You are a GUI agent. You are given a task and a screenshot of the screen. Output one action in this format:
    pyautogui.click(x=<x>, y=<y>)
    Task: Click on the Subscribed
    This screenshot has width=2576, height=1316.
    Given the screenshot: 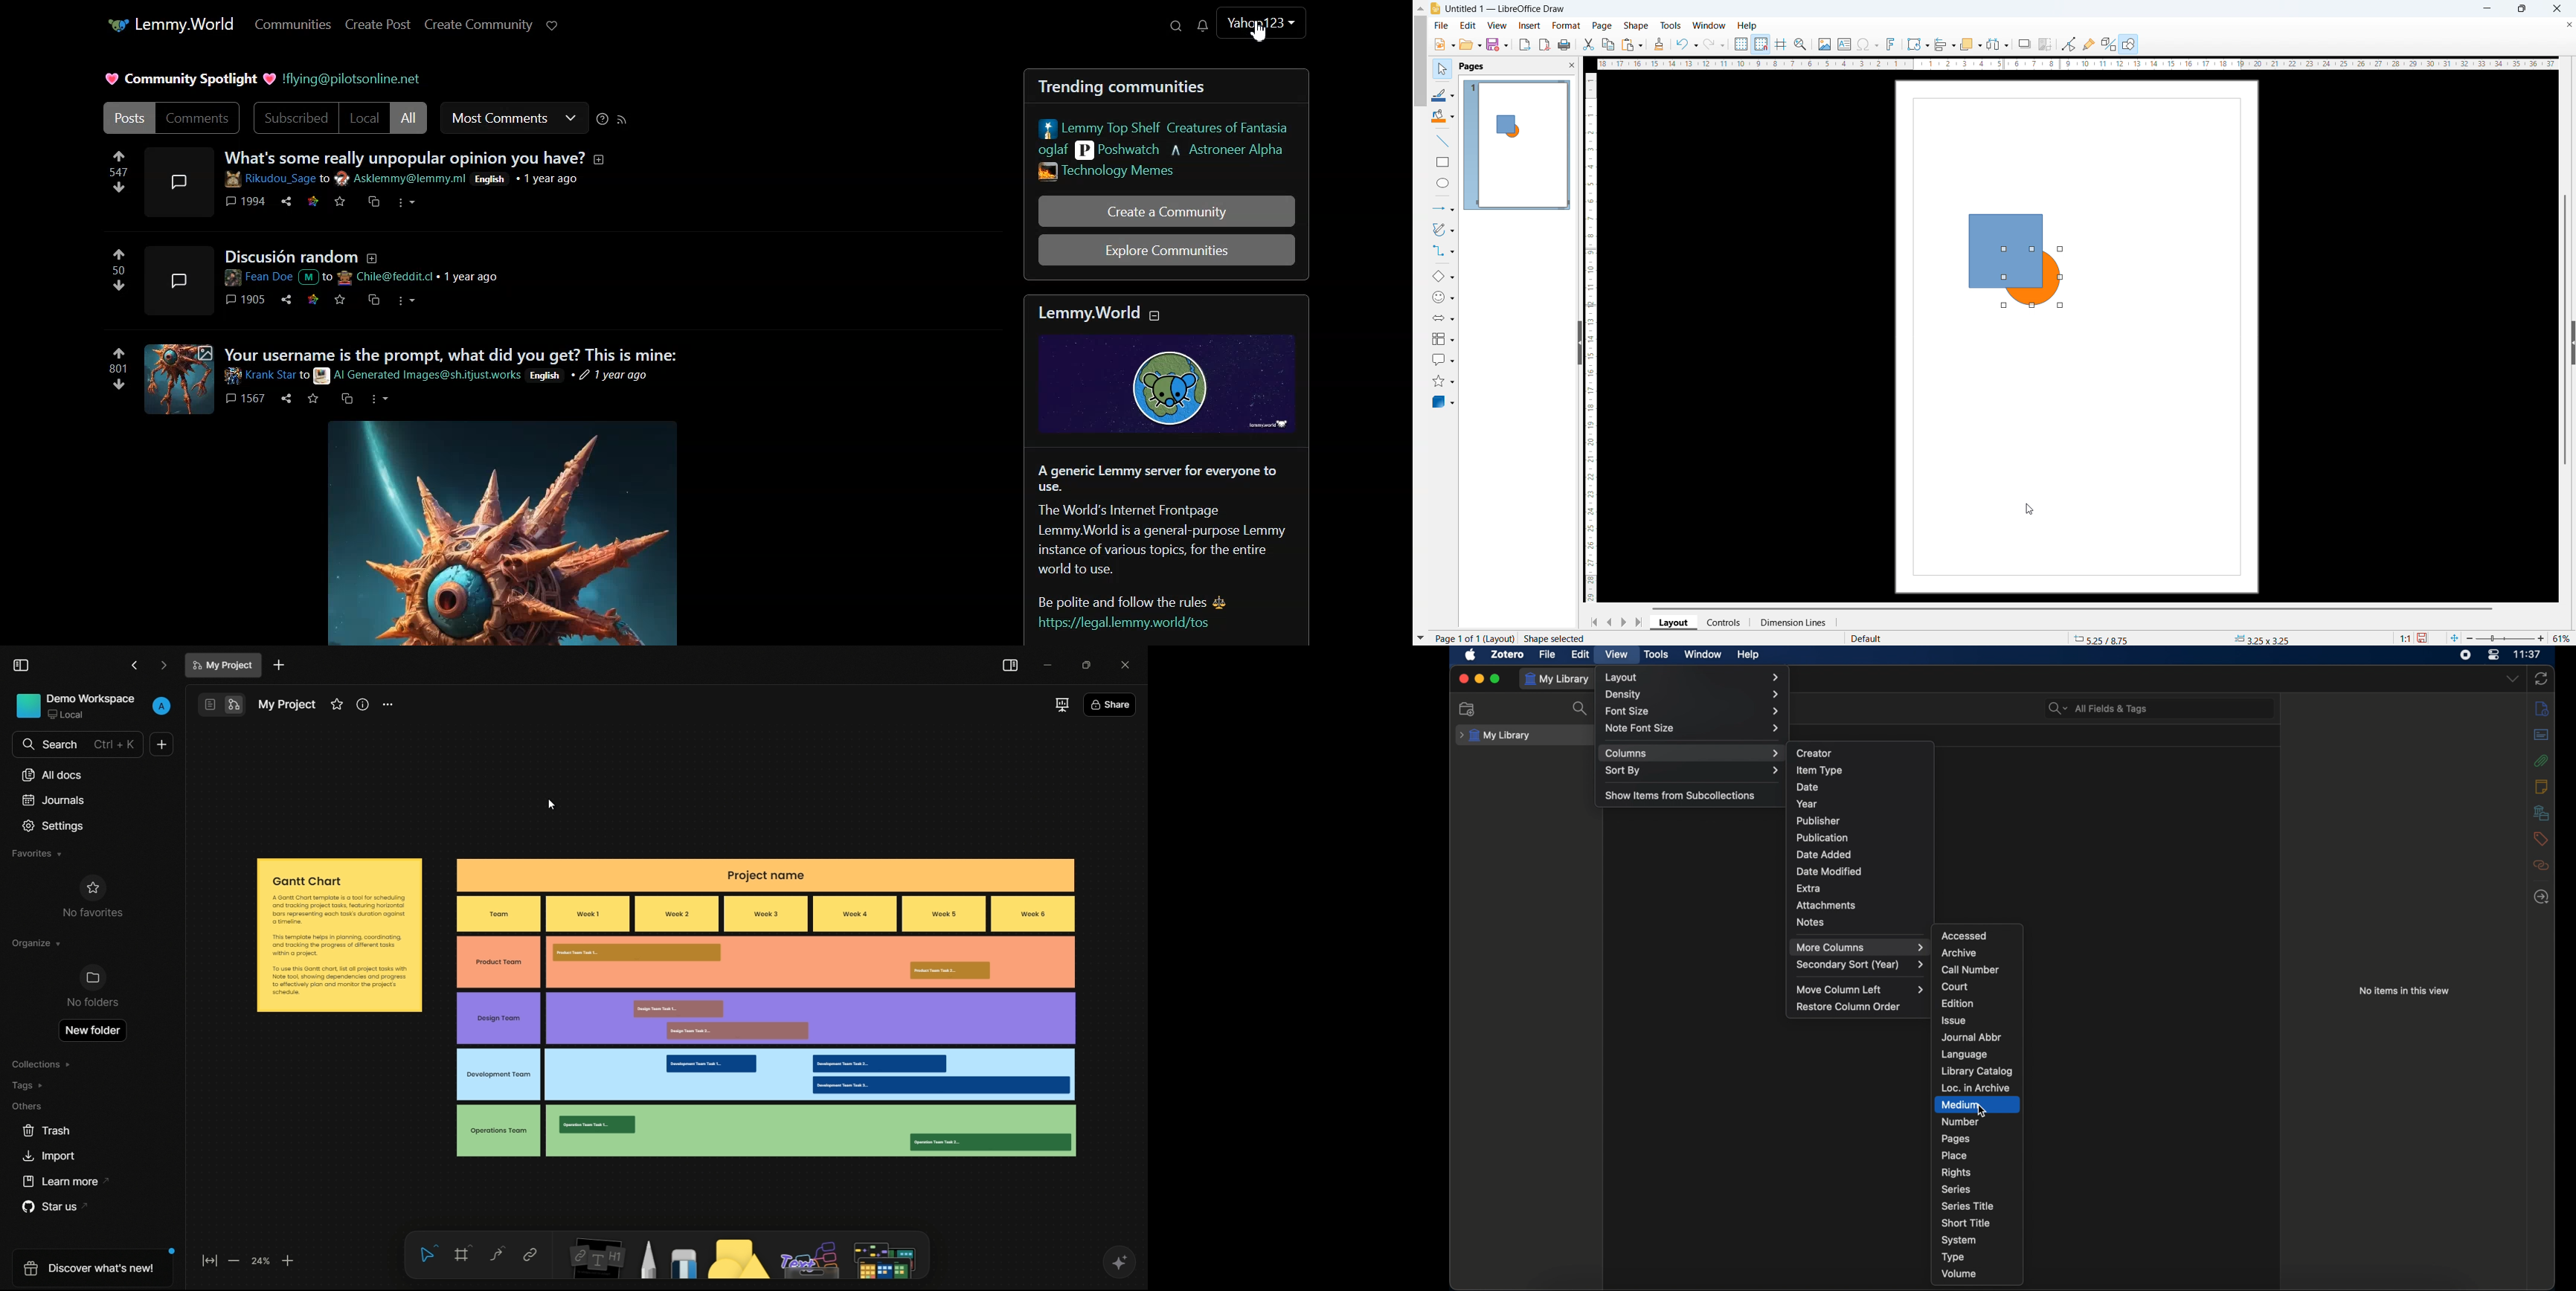 What is the action you would take?
    pyautogui.click(x=294, y=118)
    